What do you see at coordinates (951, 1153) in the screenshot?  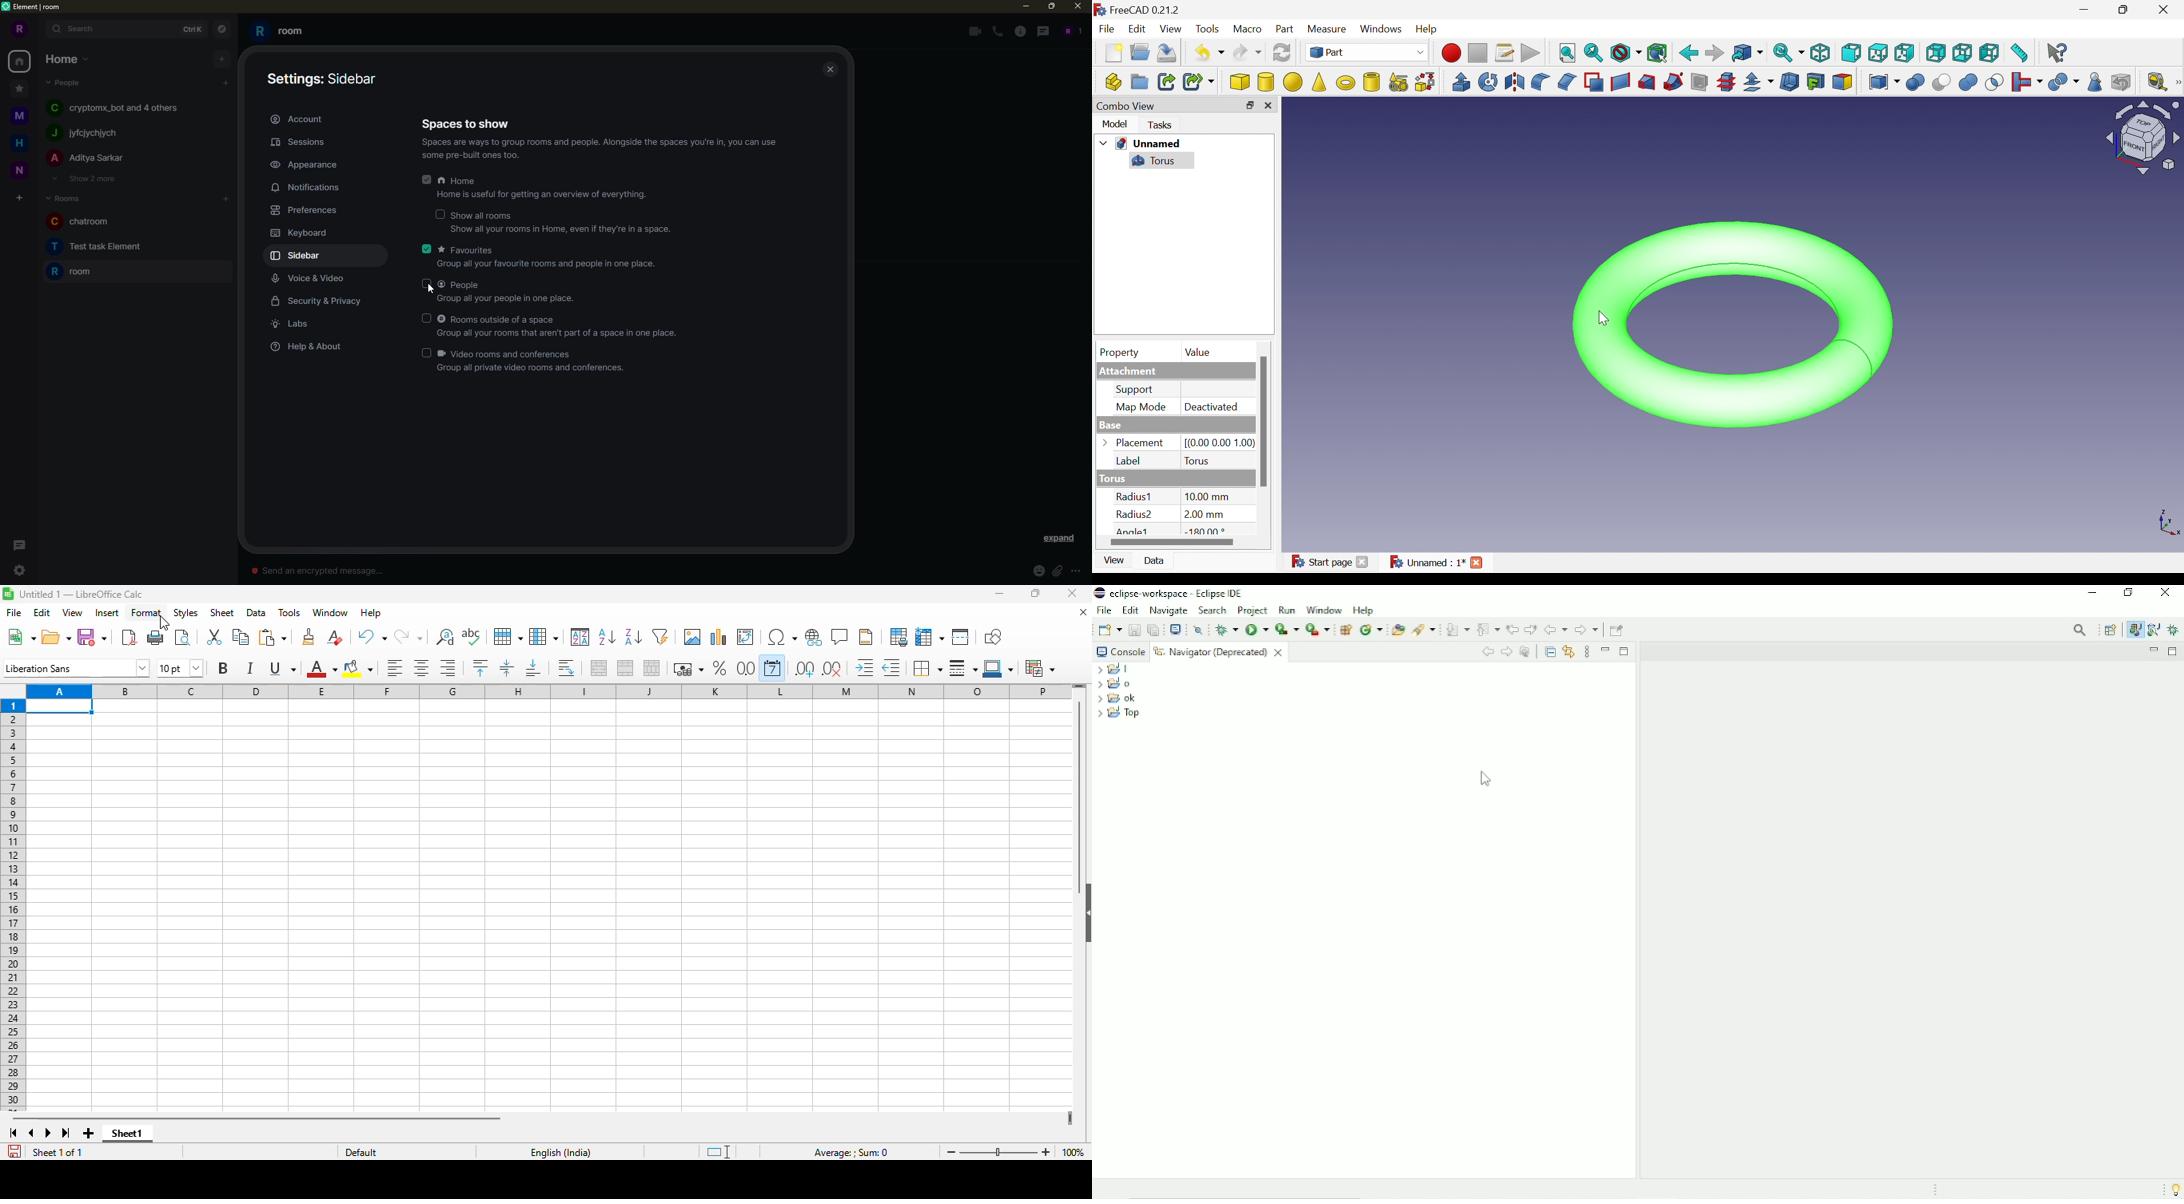 I see `zoom out` at bounding box center [951, 1153].